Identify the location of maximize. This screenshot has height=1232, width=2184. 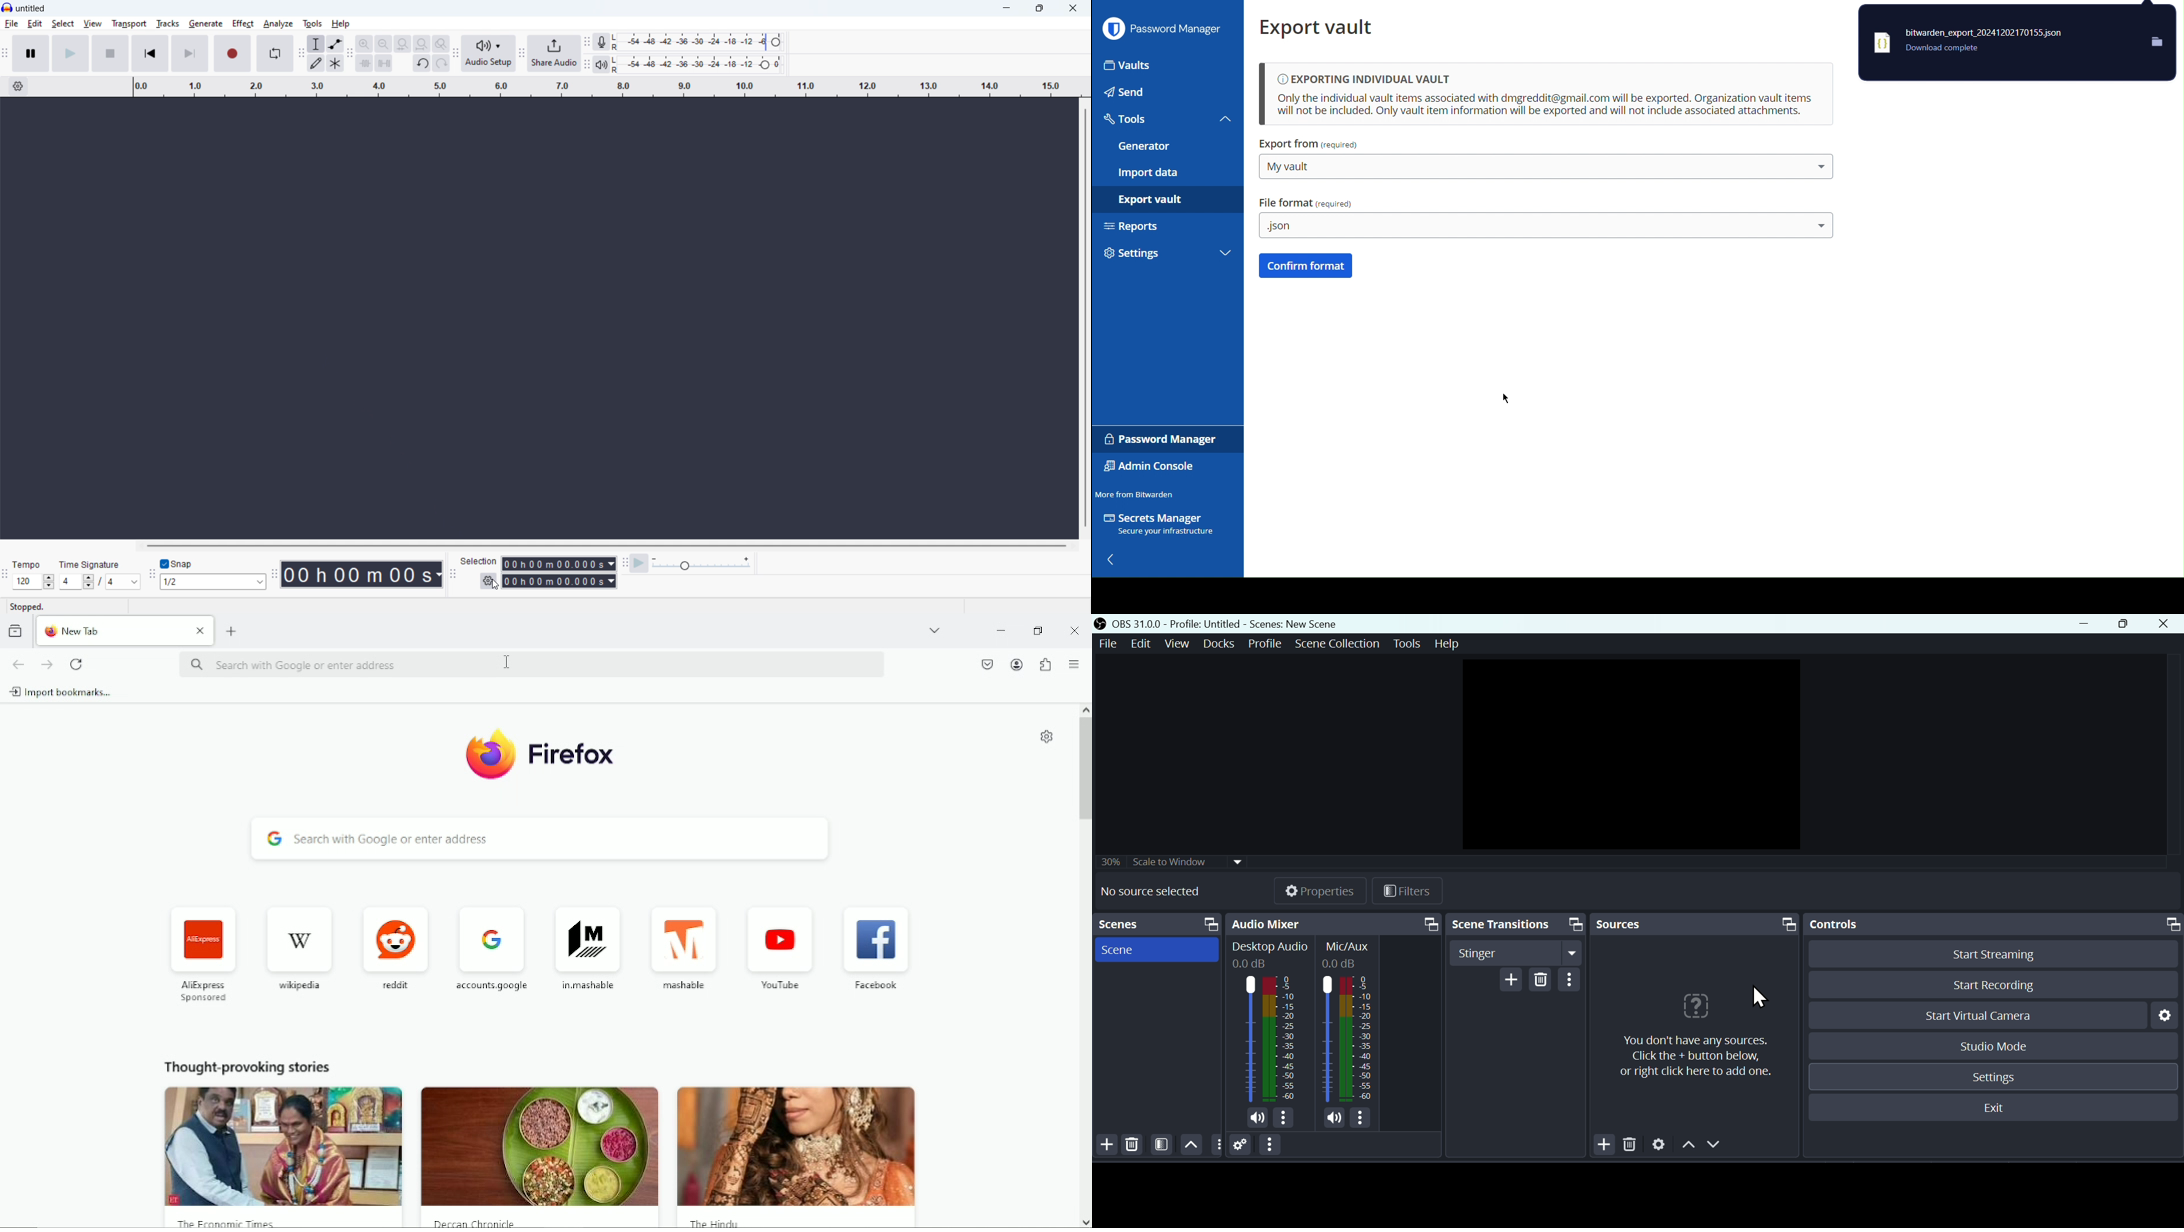
(1786, 925).